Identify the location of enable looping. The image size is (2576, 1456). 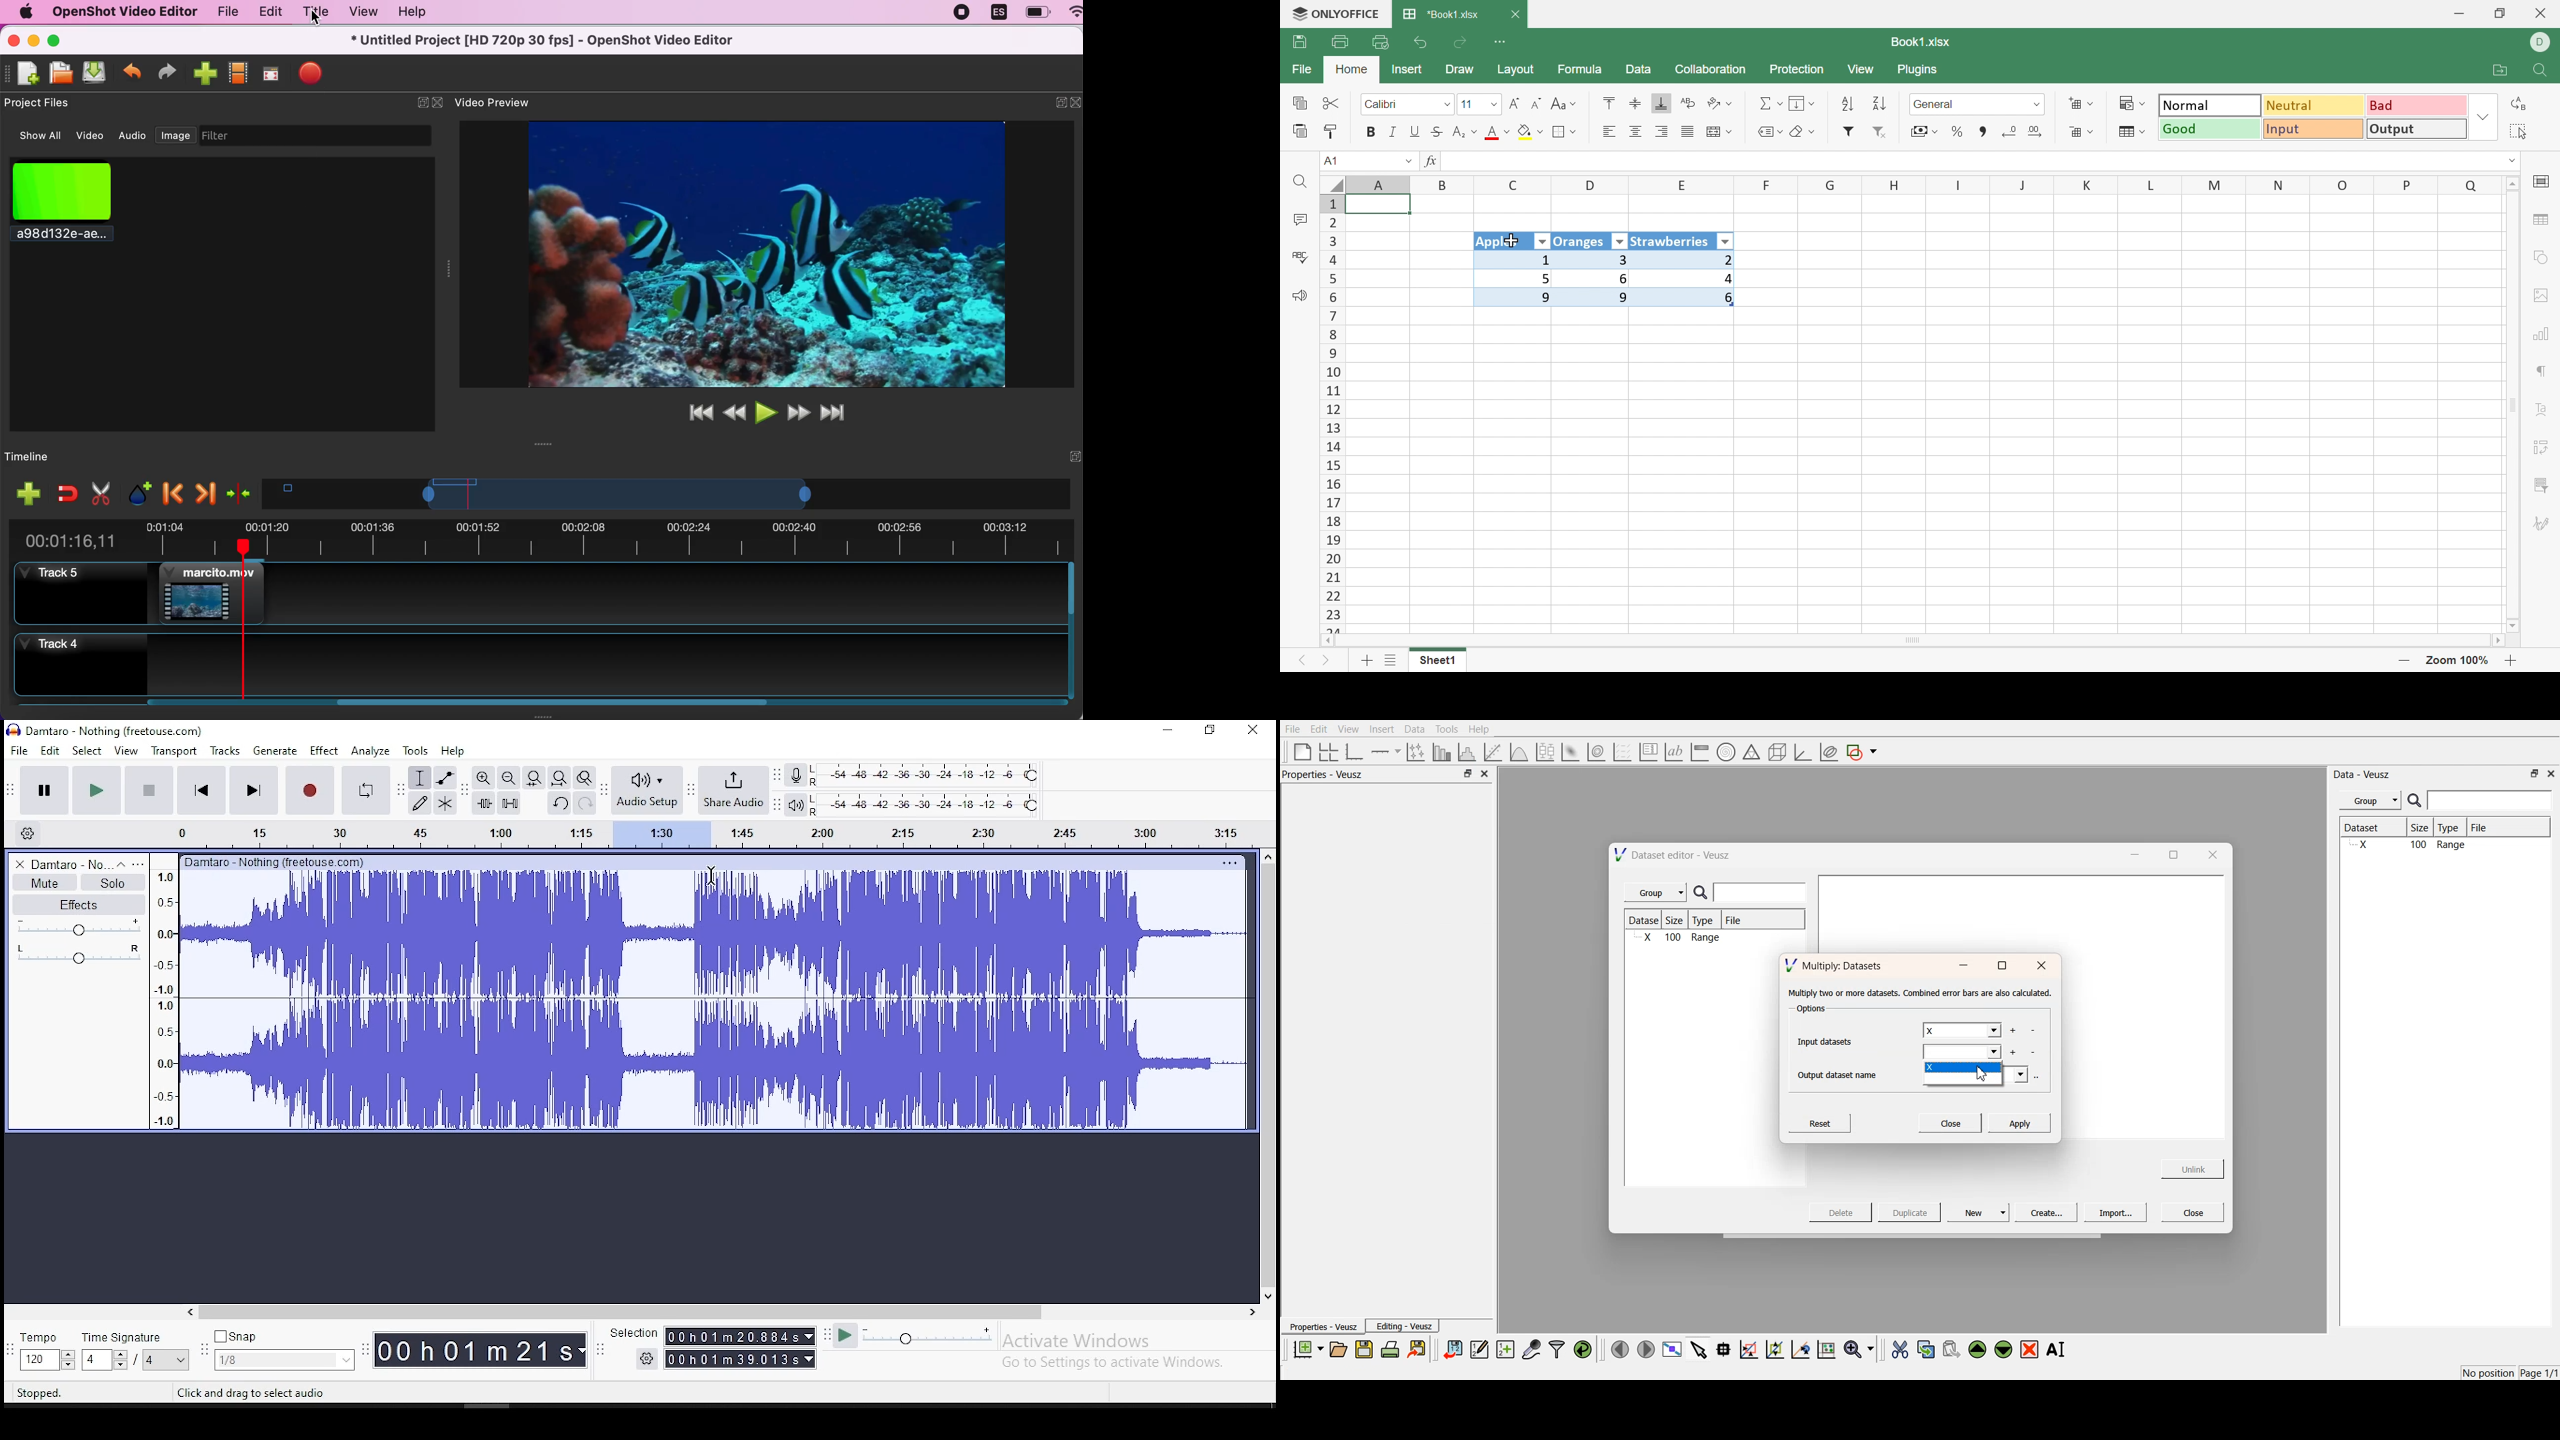
(364, 791).